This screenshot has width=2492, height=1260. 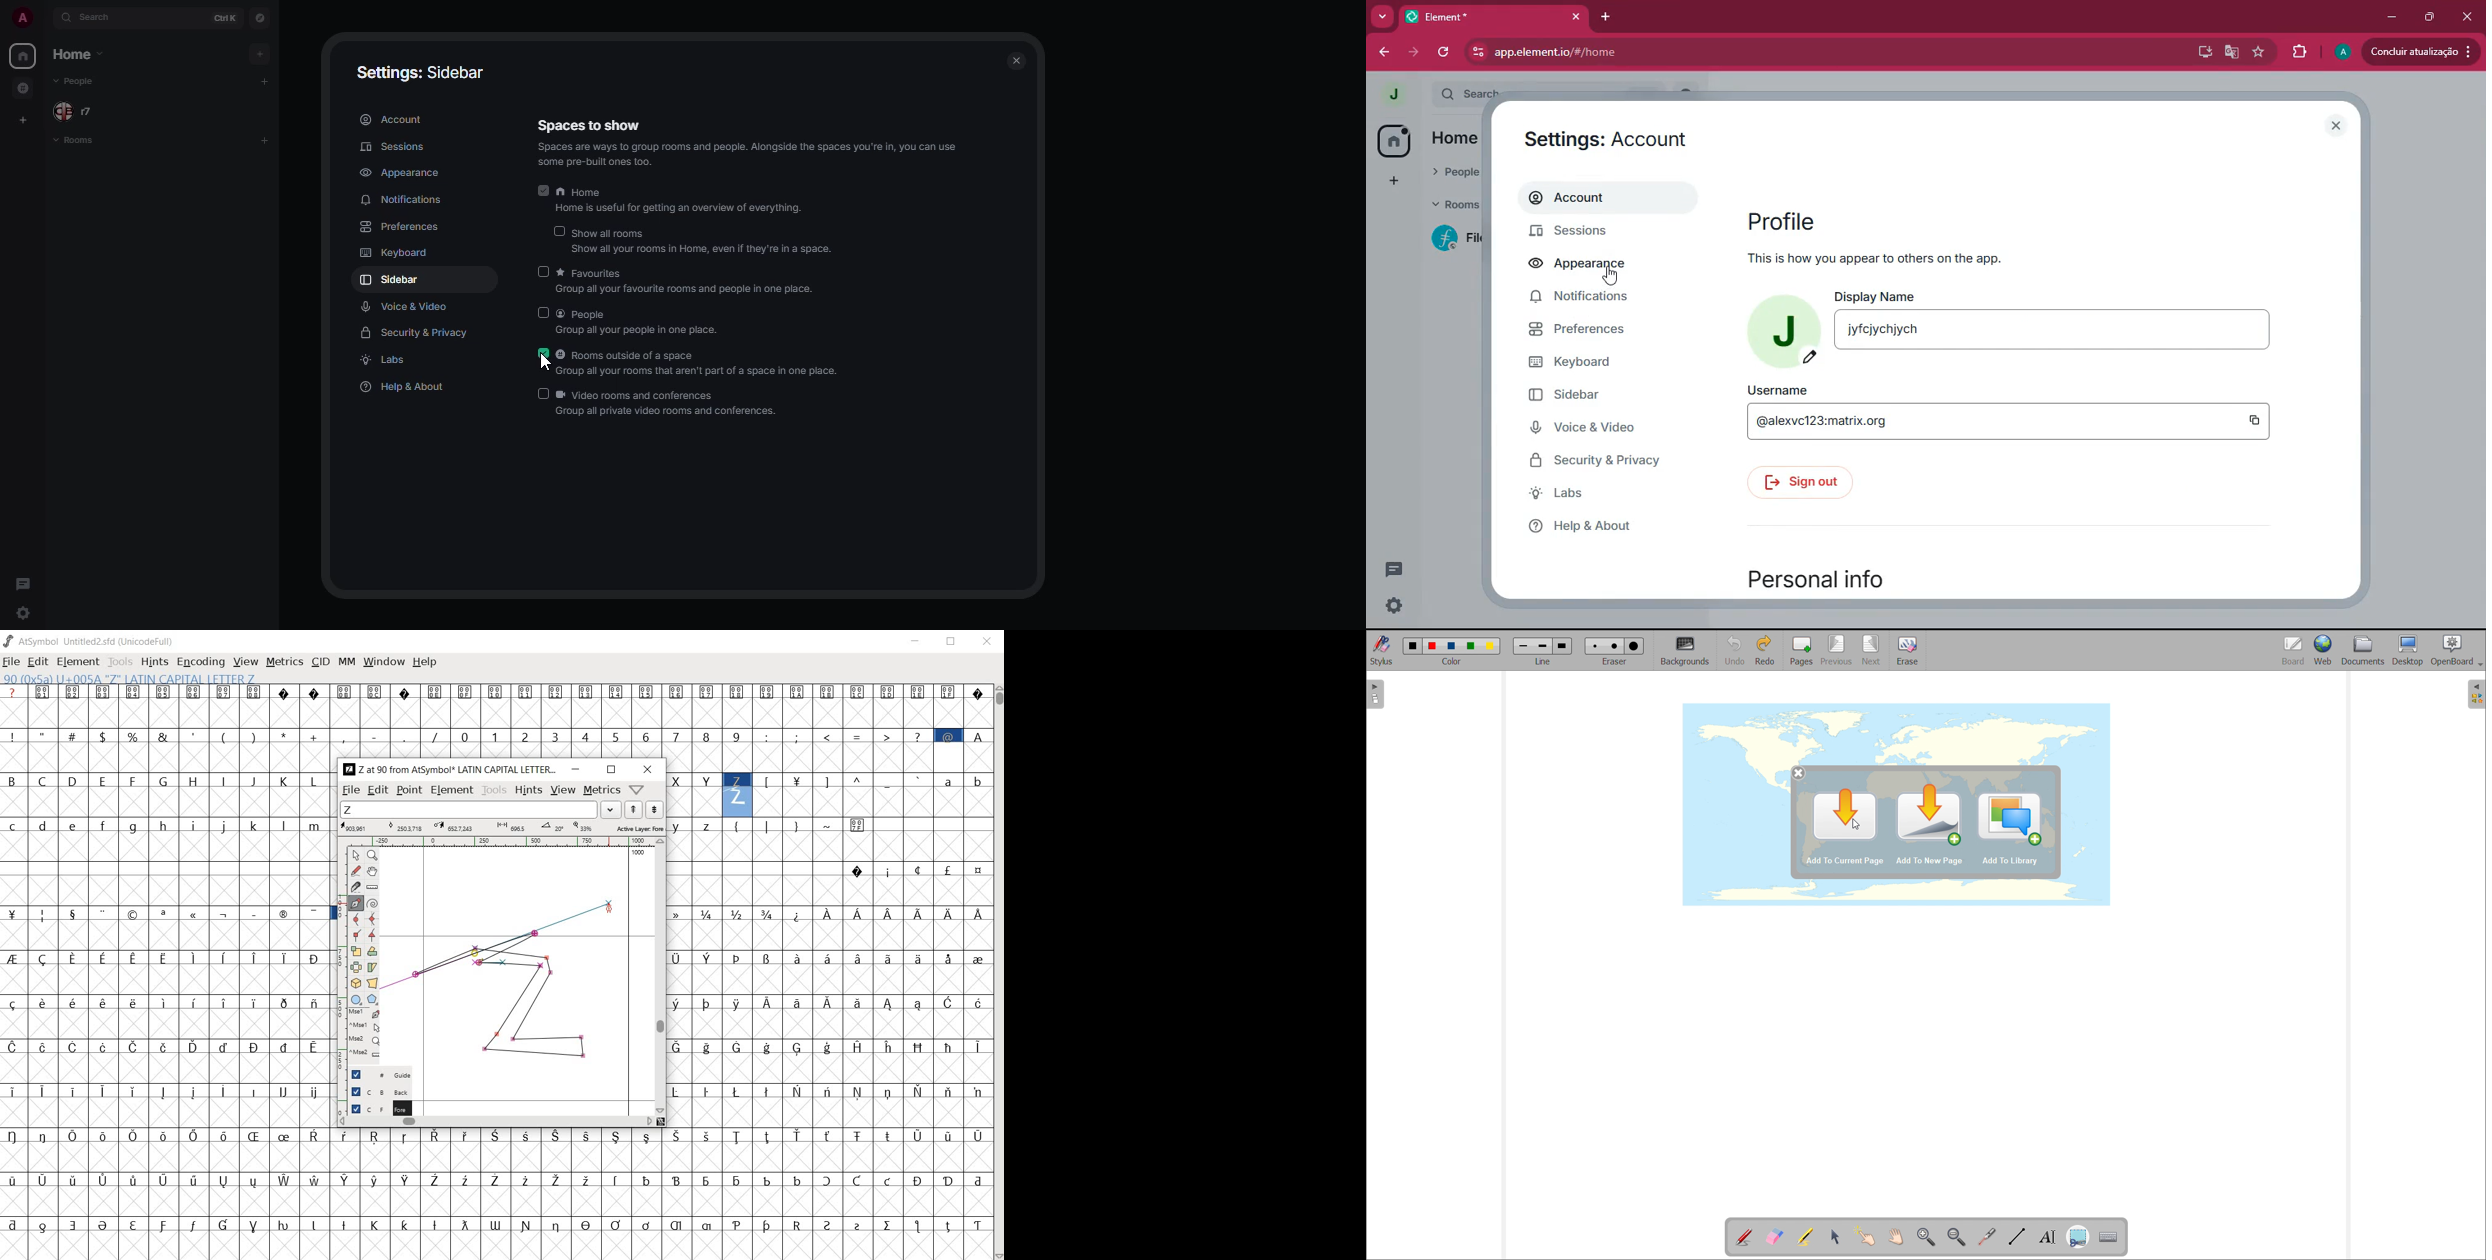 What do you see at coordinates (1563, 492) in the screenshot?
I see `Labs` at bounding box center [1563, 492].